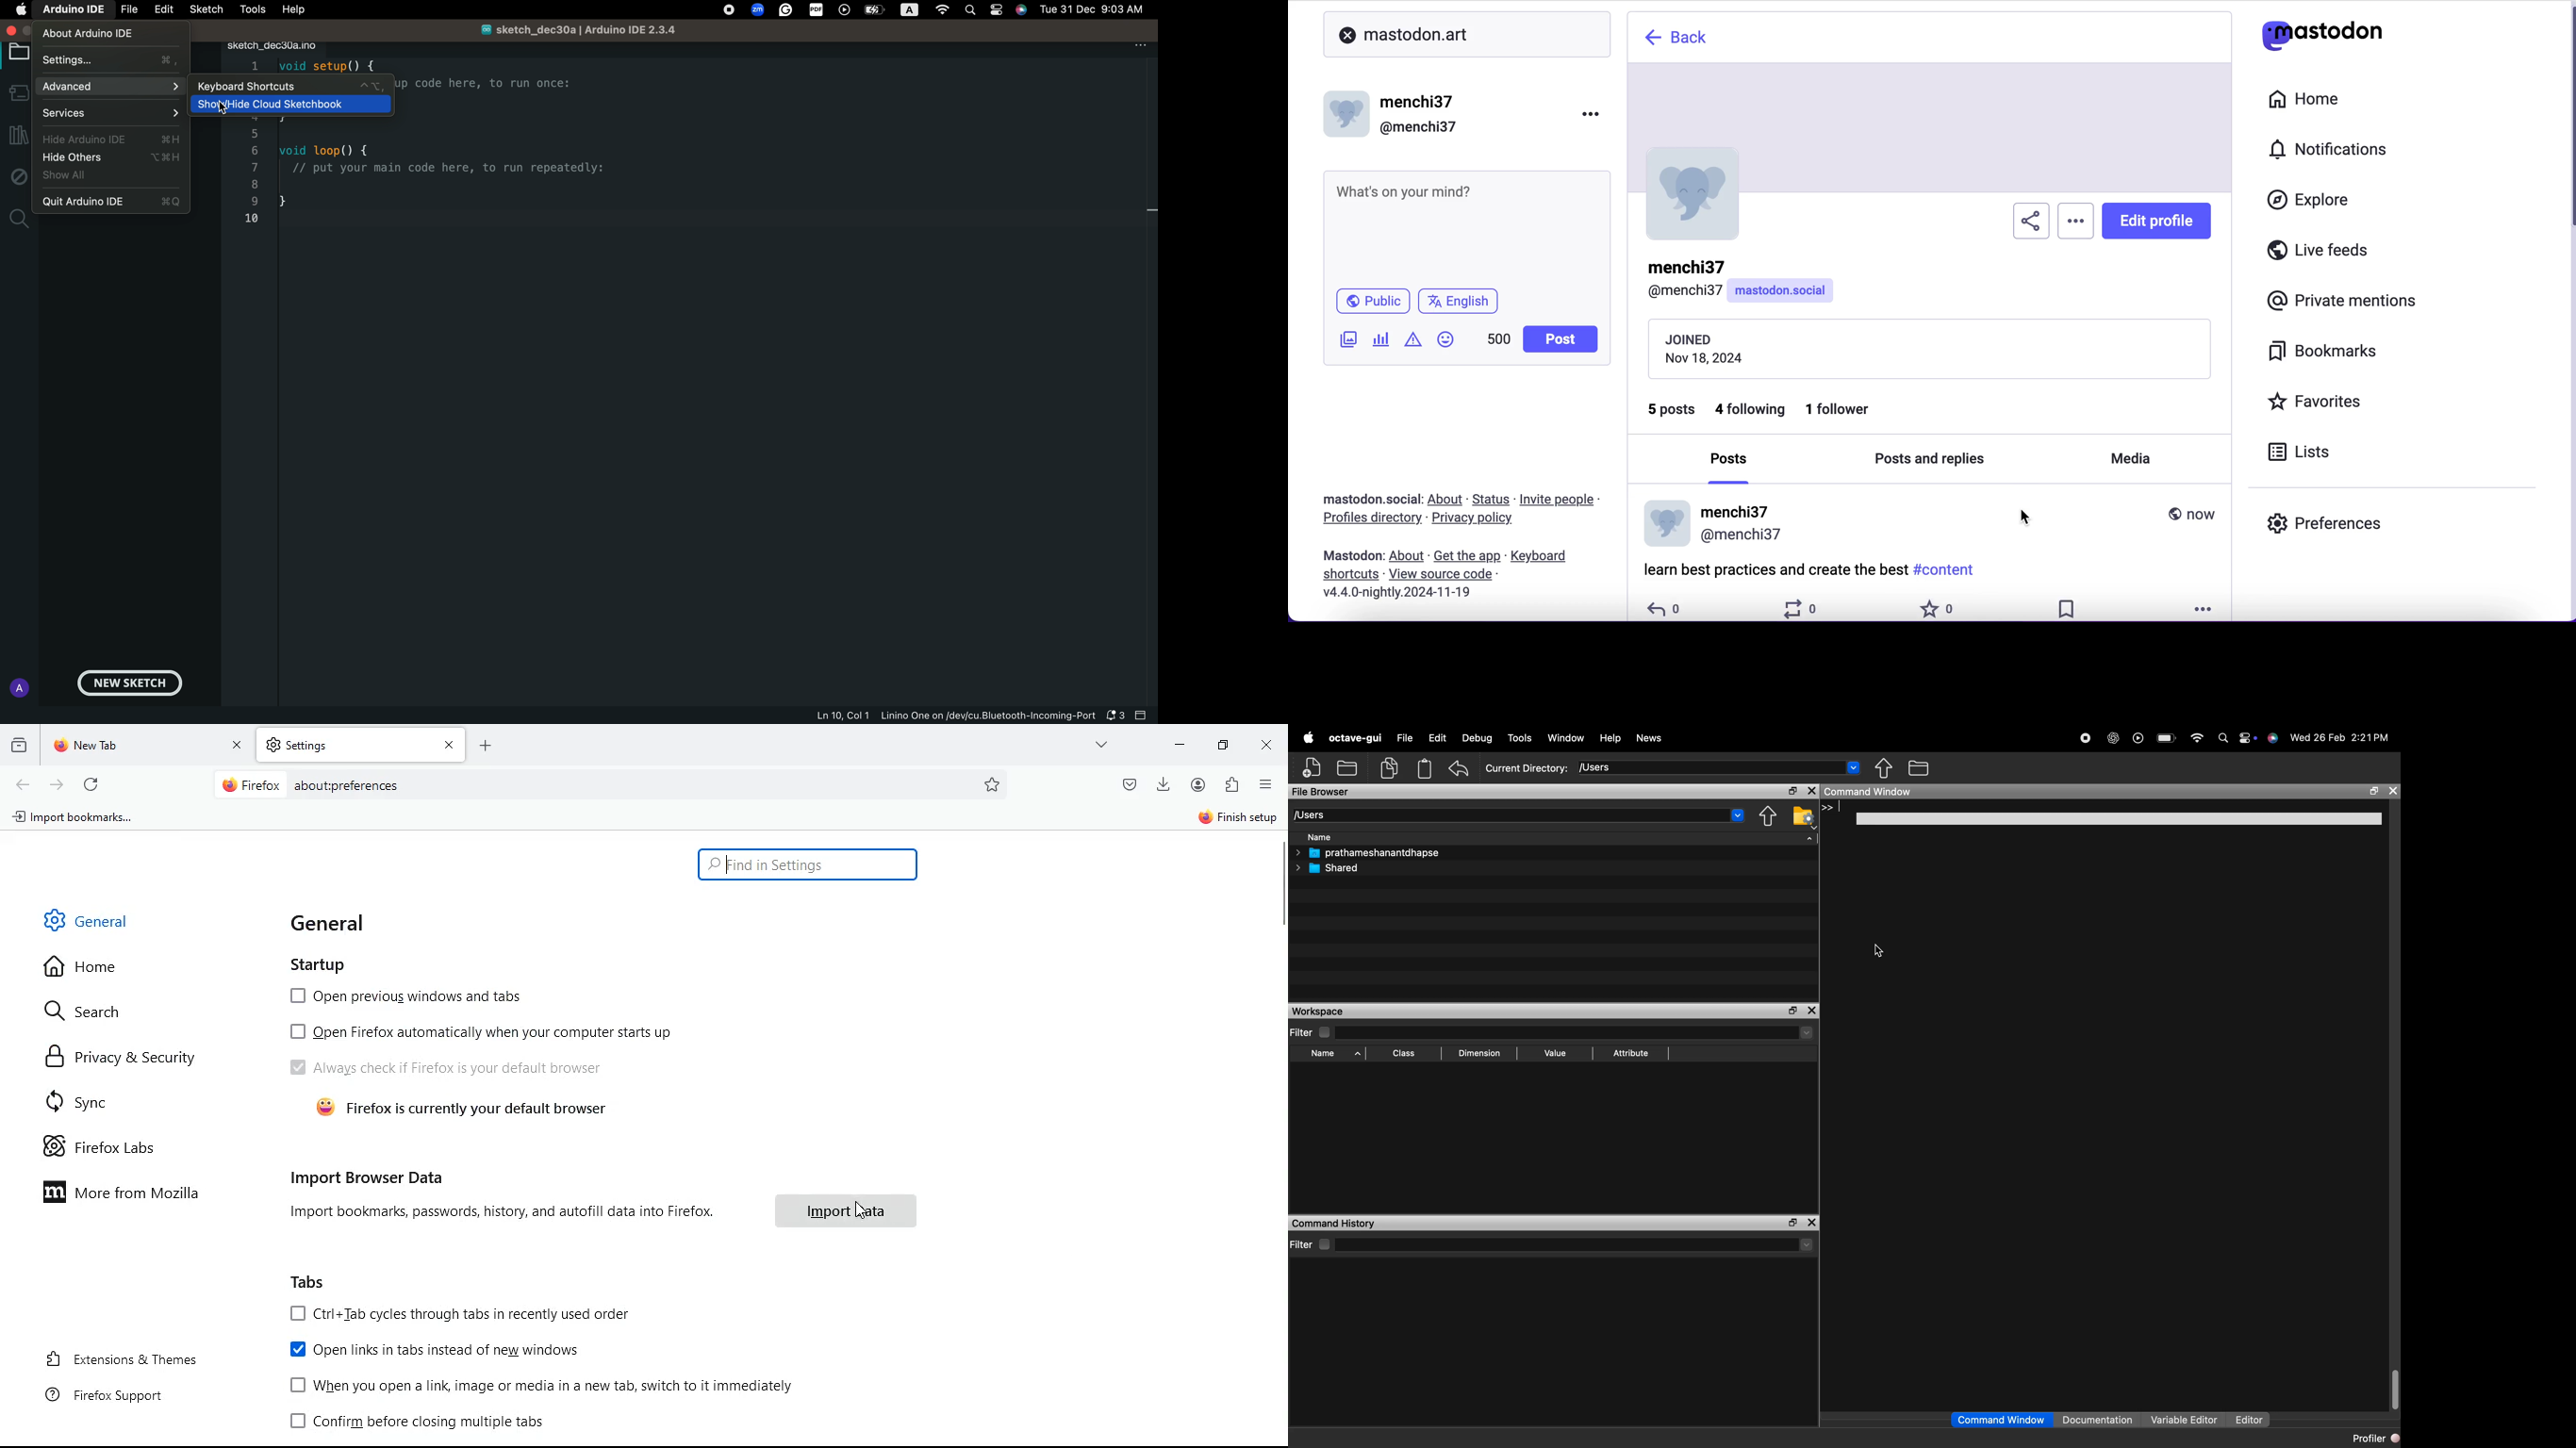 The image size is (2576, 1456). Describe the element at coordinates (105, 919) in the screenshot. I see `general` at that location.